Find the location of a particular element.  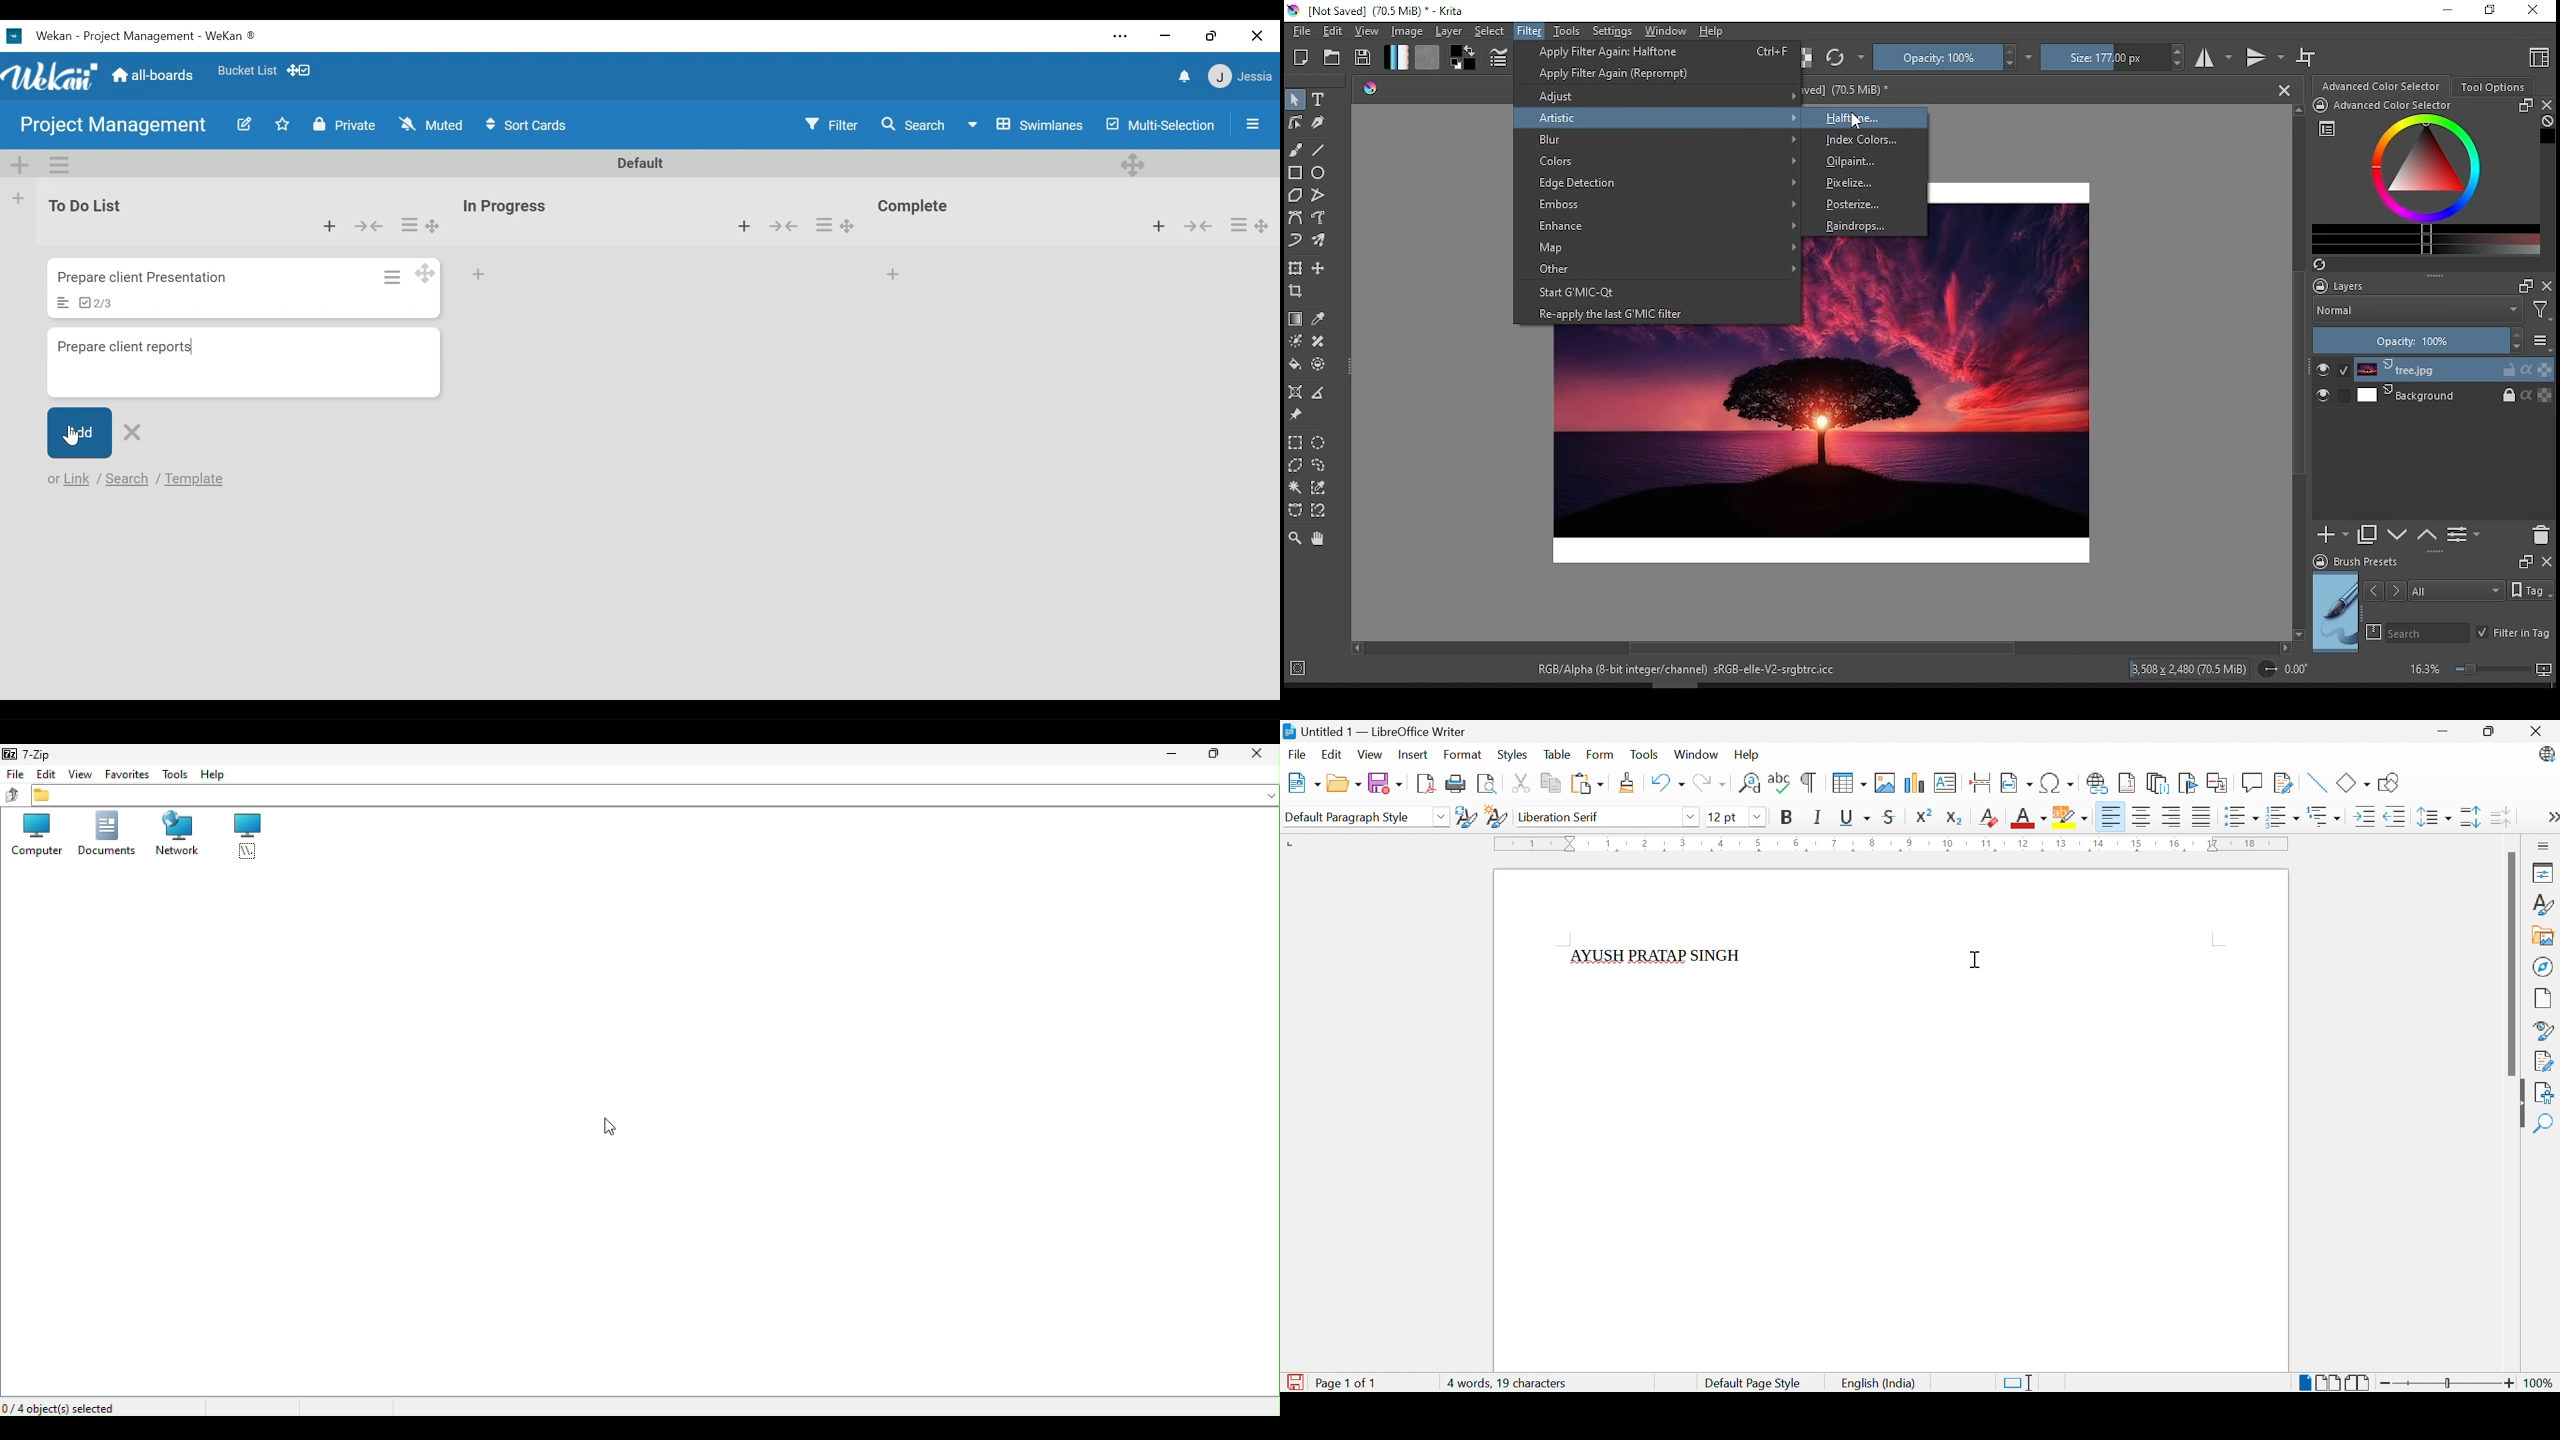

image is located at coordinates (2011, 206).